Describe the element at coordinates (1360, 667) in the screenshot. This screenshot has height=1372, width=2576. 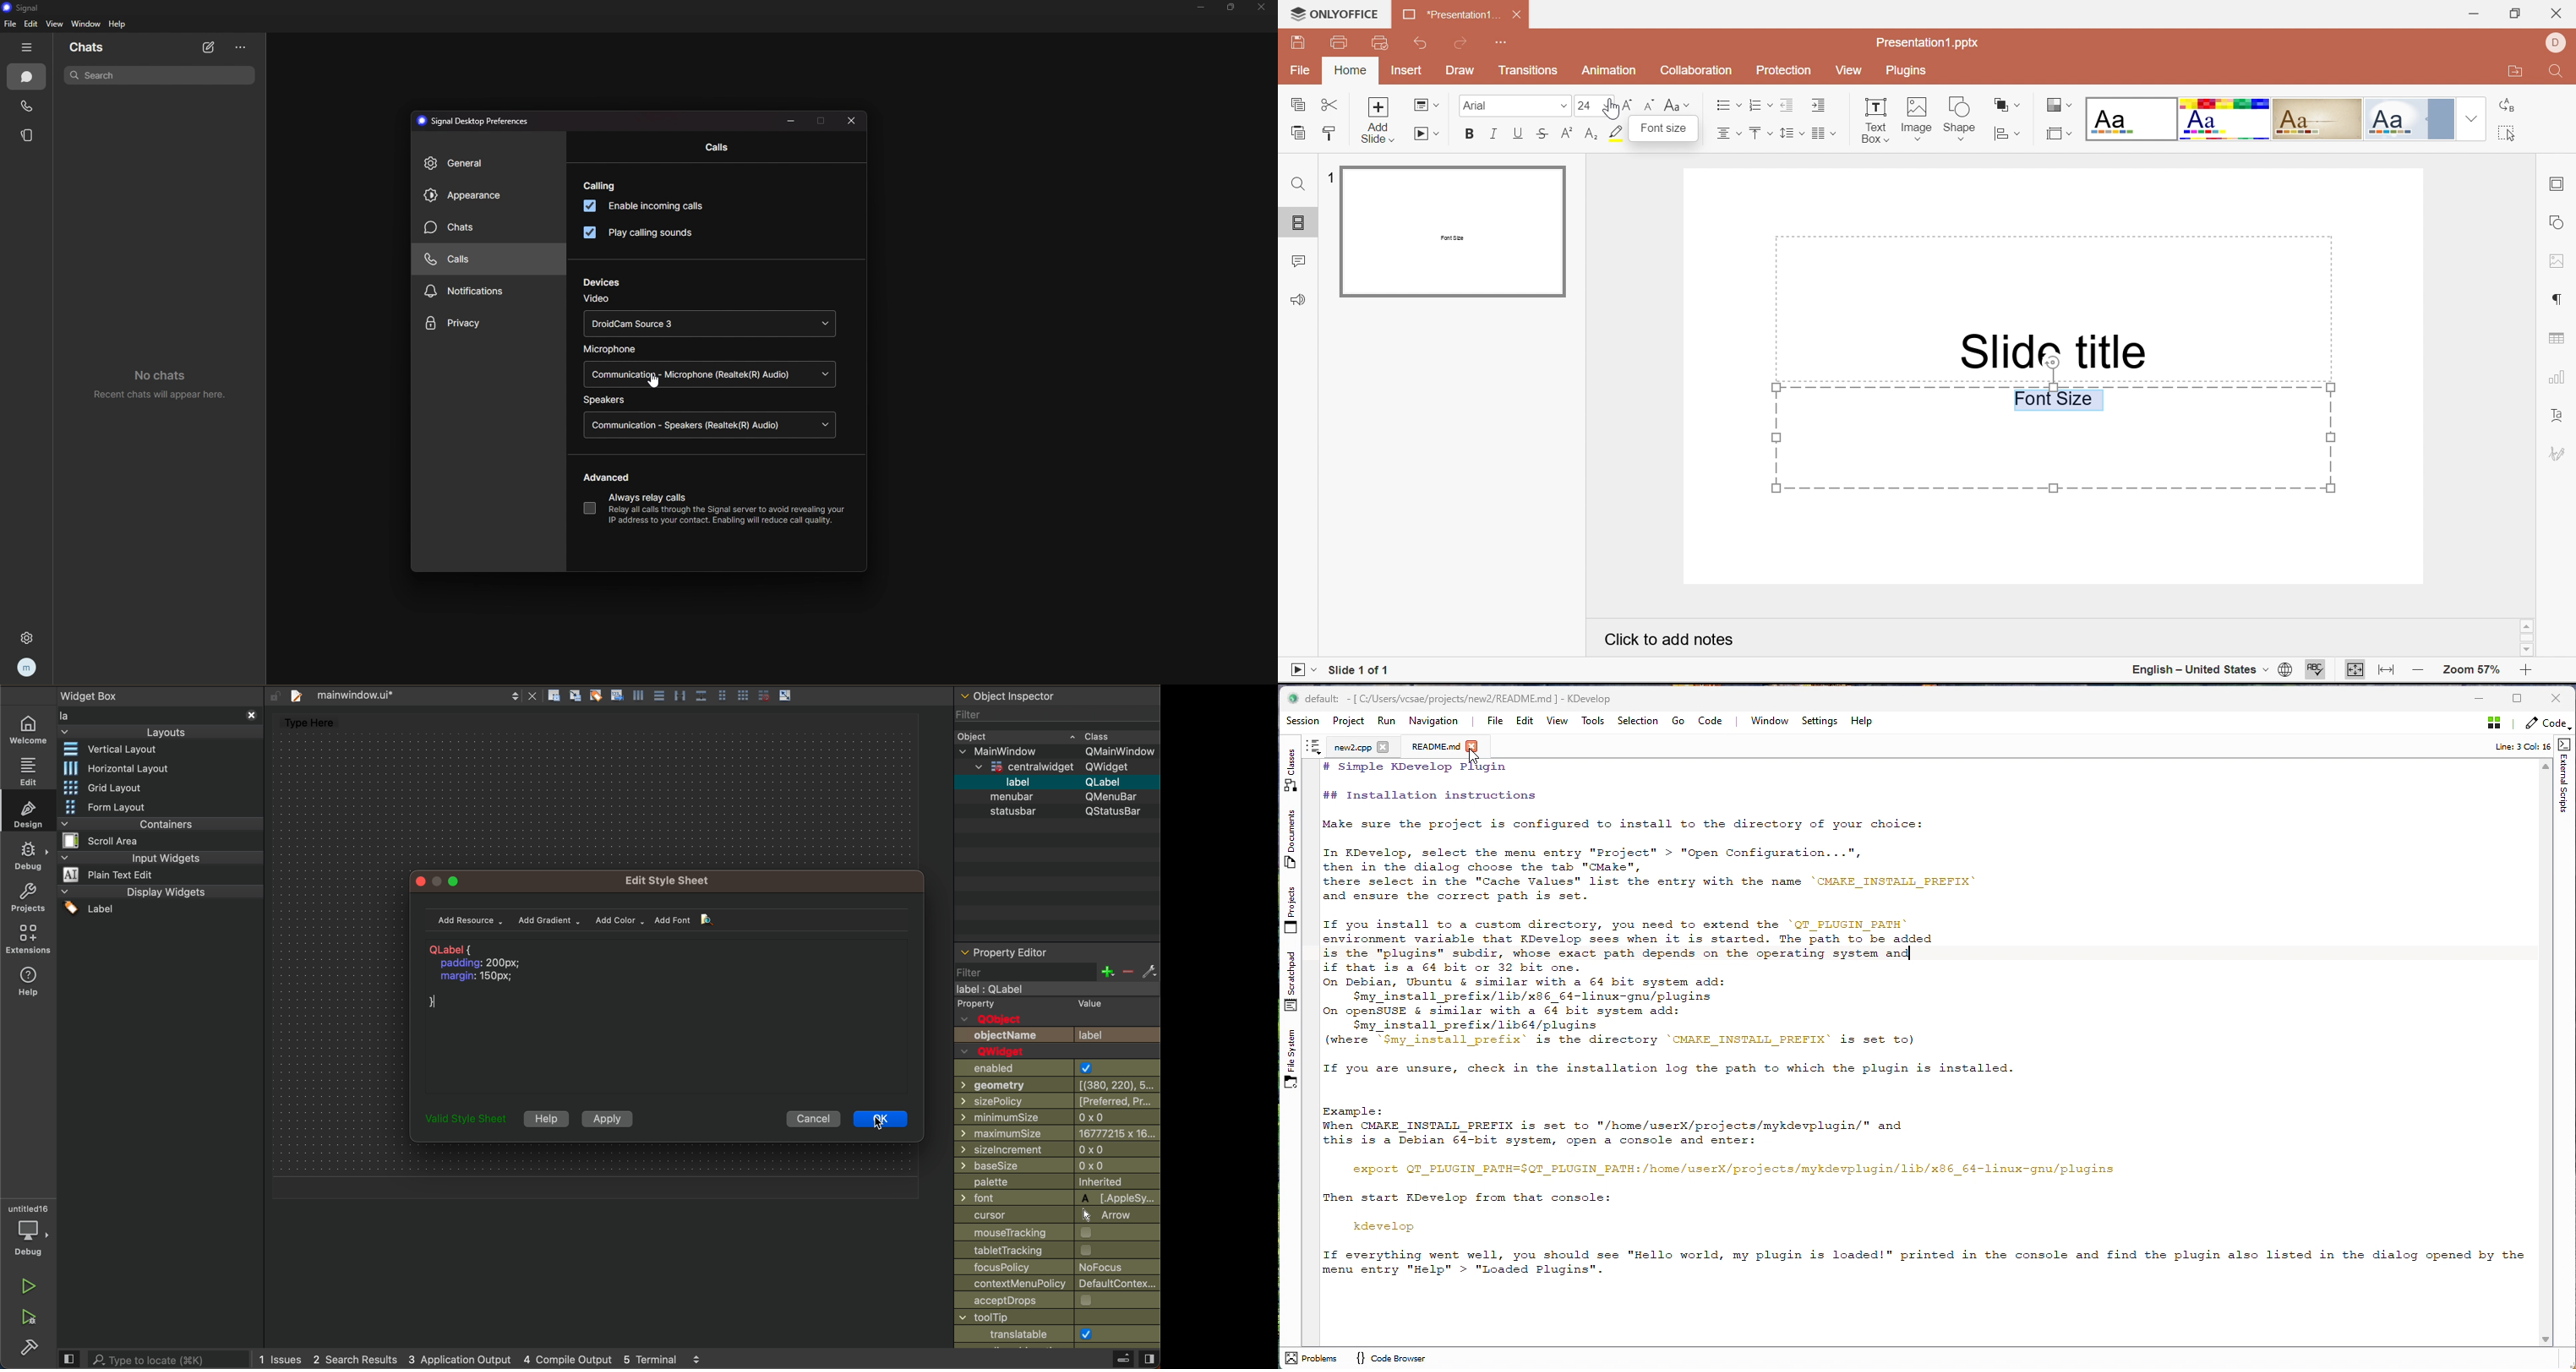
I see `Slide 1 of 1` at that location.